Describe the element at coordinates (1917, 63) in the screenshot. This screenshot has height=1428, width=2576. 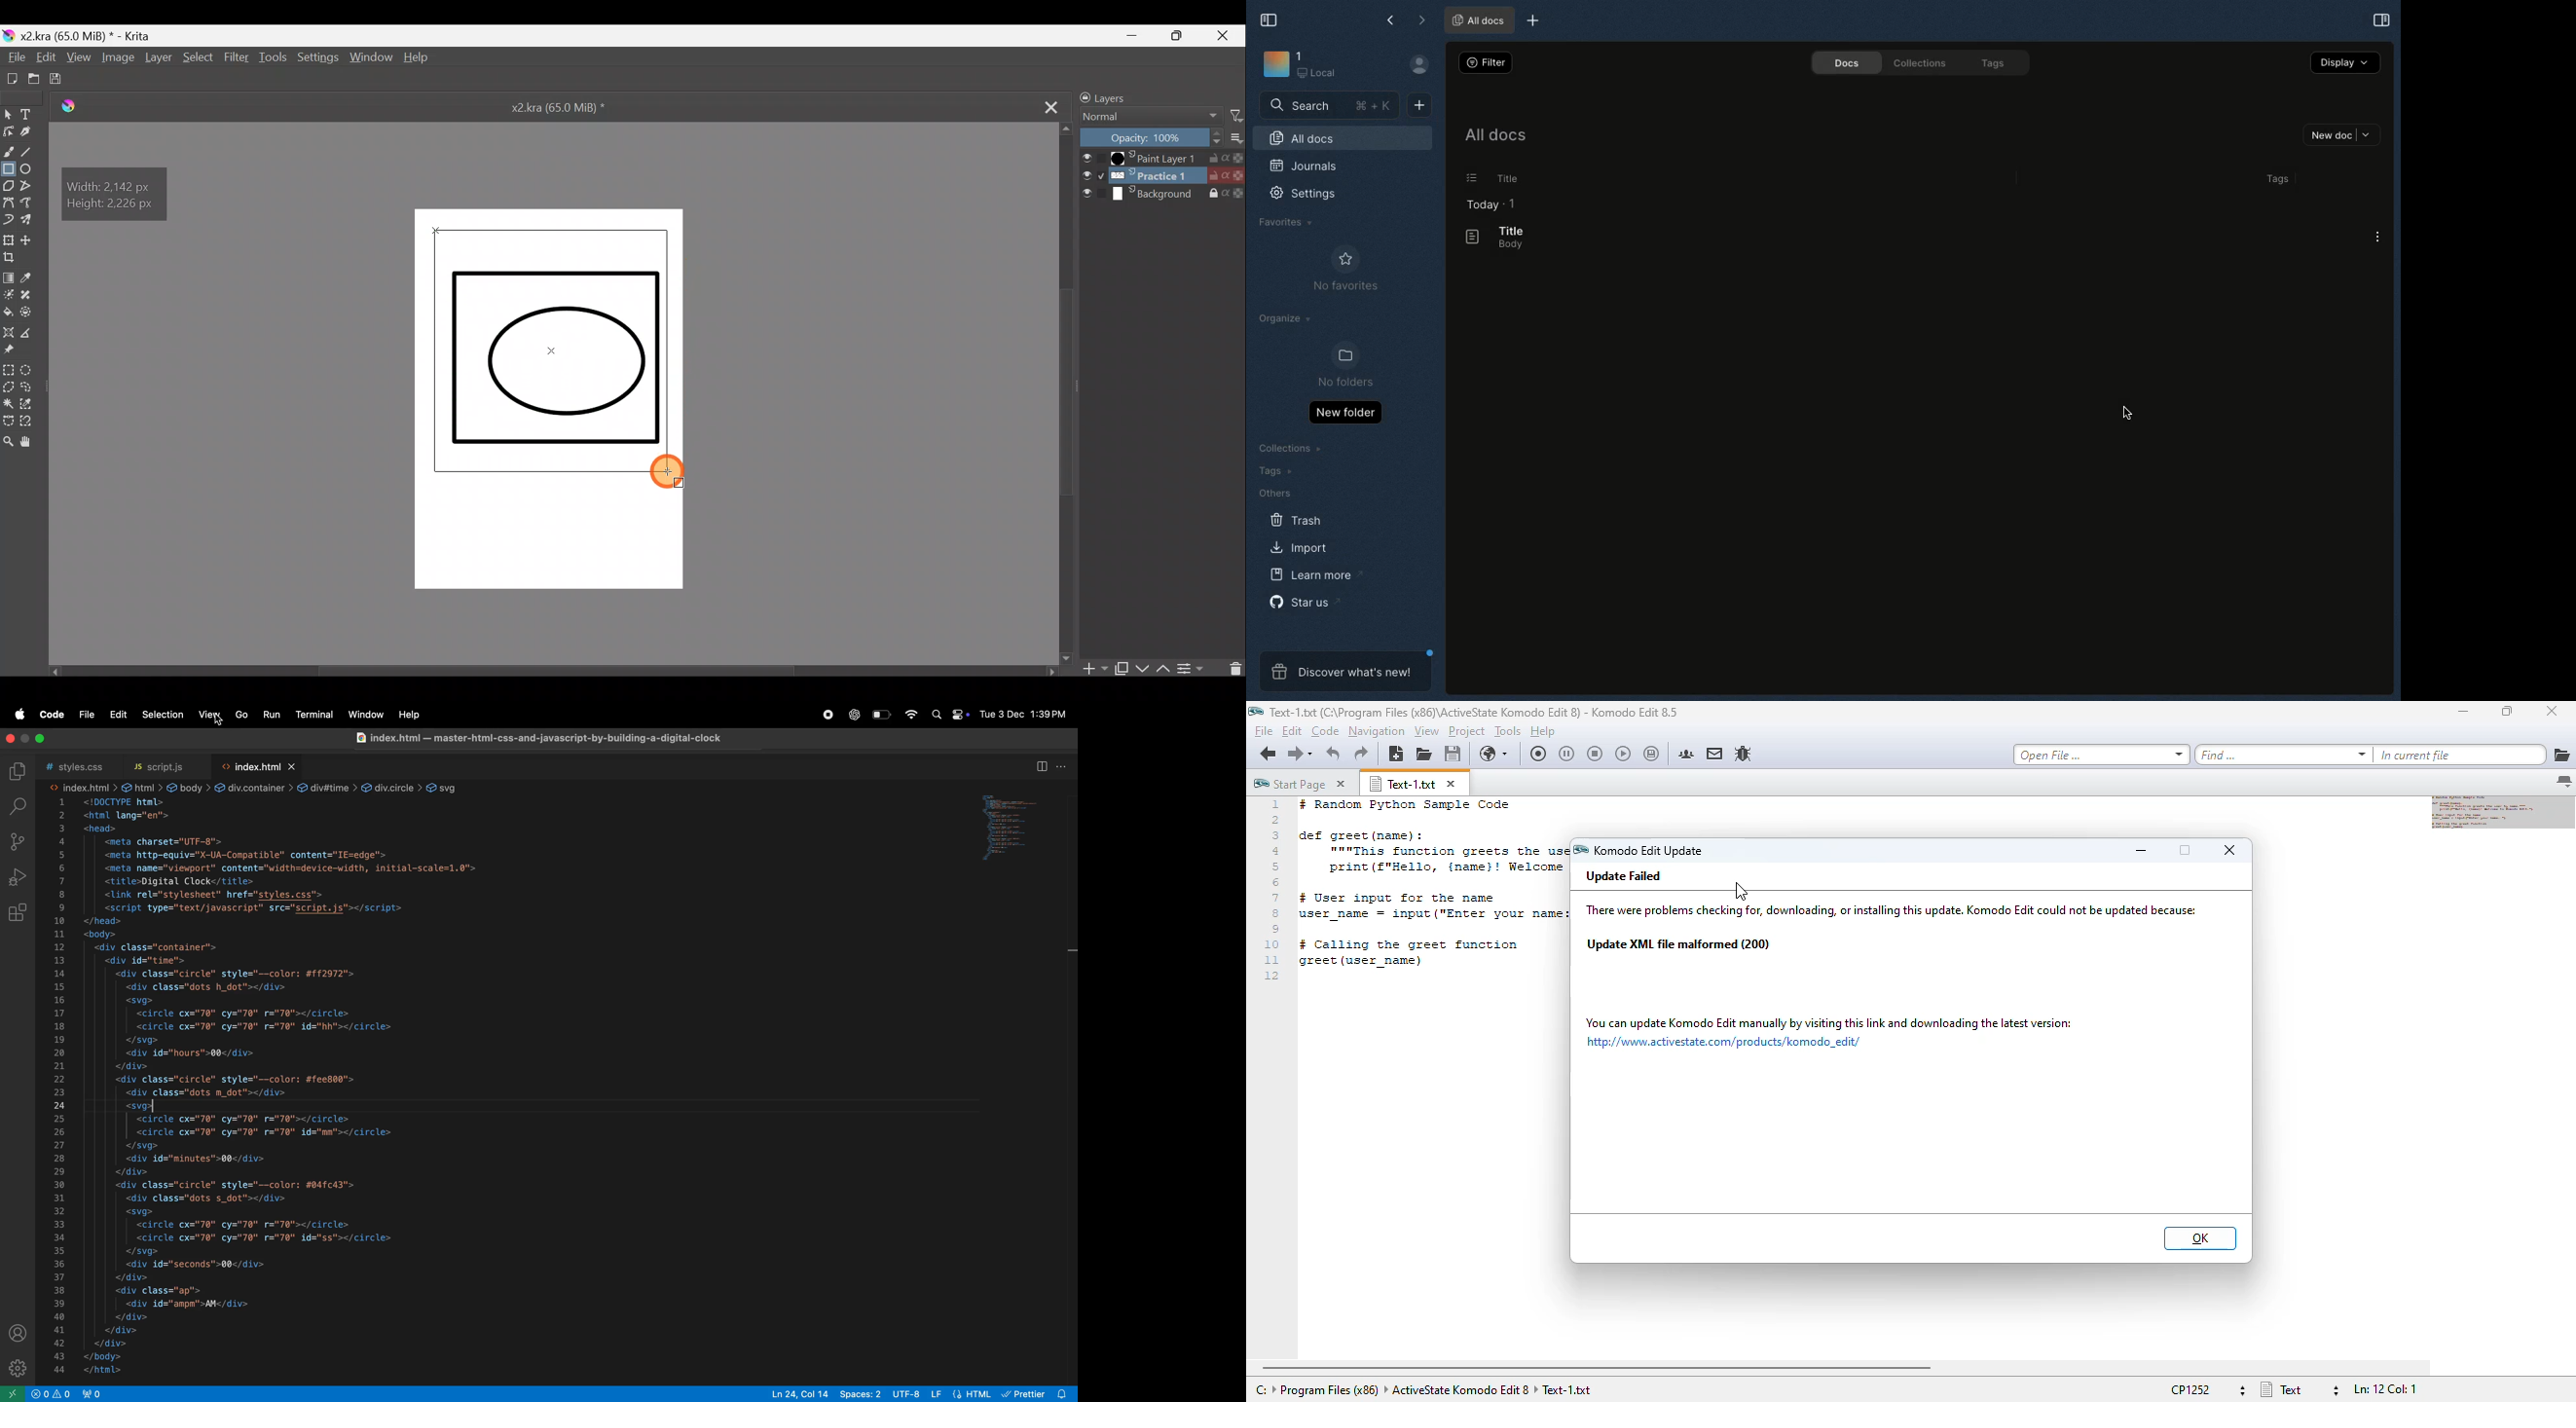
I see `Collections` at that location.